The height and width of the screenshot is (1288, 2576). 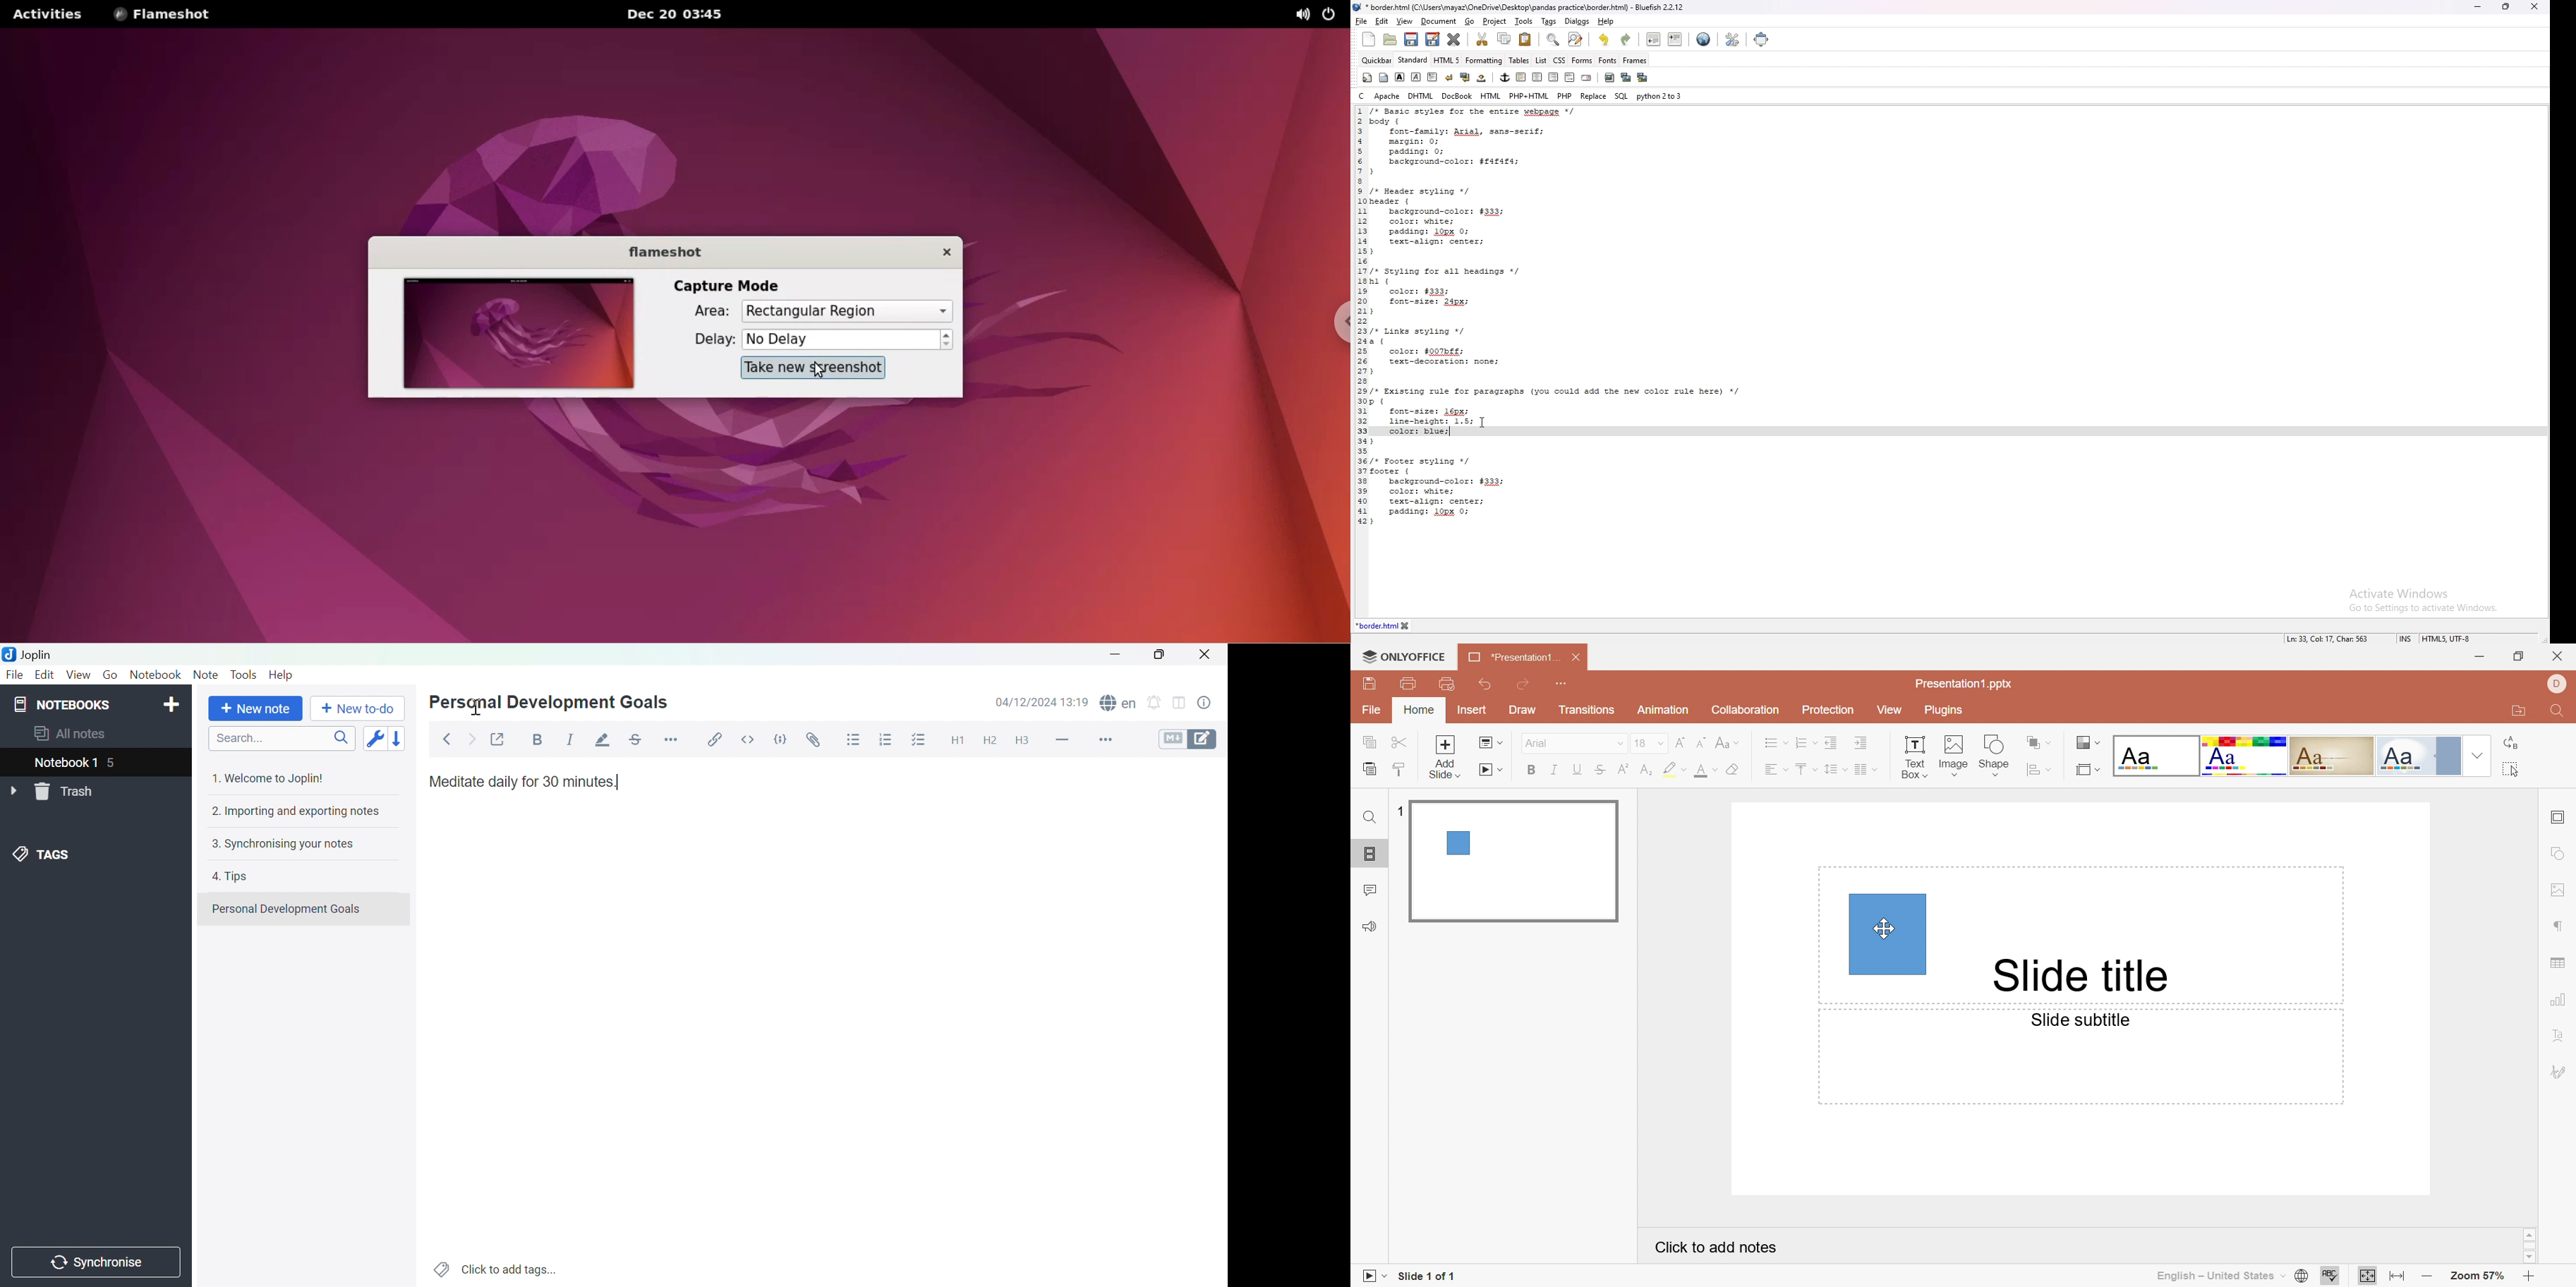 What do you see at coordinates (2479, 6) in the screenshot?
I see `minimize` at bounding box center [2479, 6].